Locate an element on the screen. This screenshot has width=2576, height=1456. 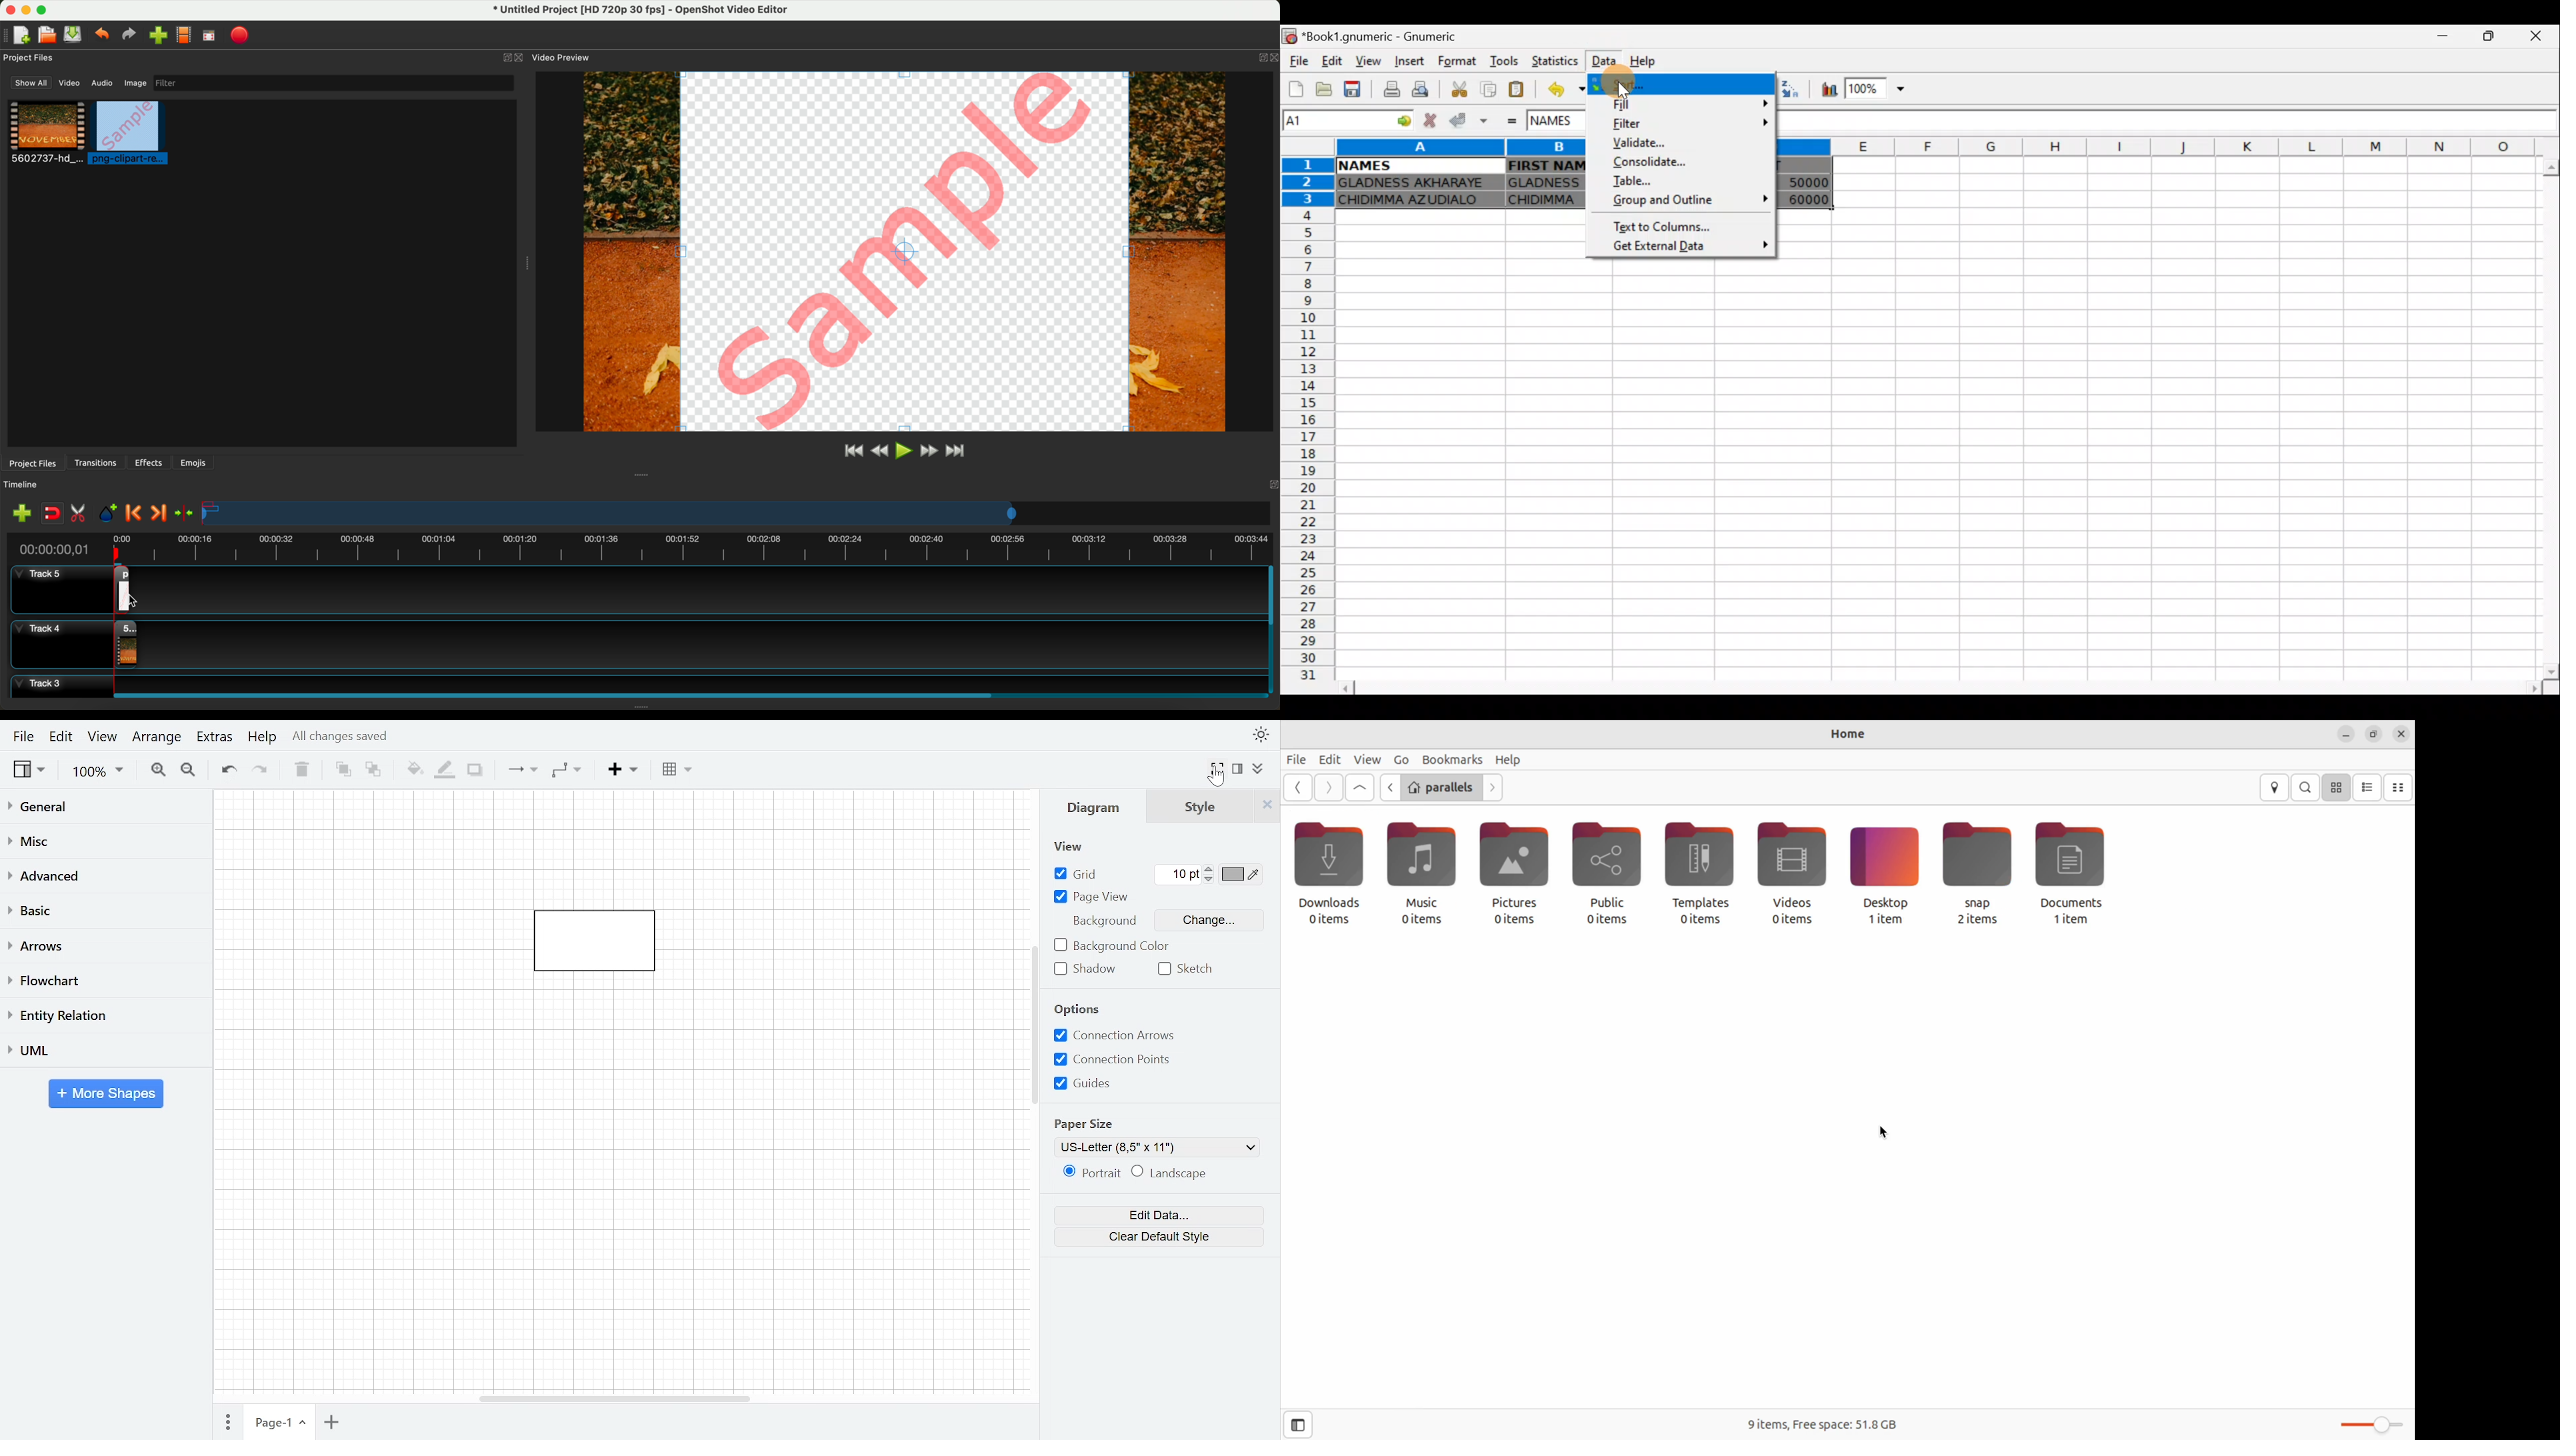
Paper style is located at coordinates (1084, 1123).